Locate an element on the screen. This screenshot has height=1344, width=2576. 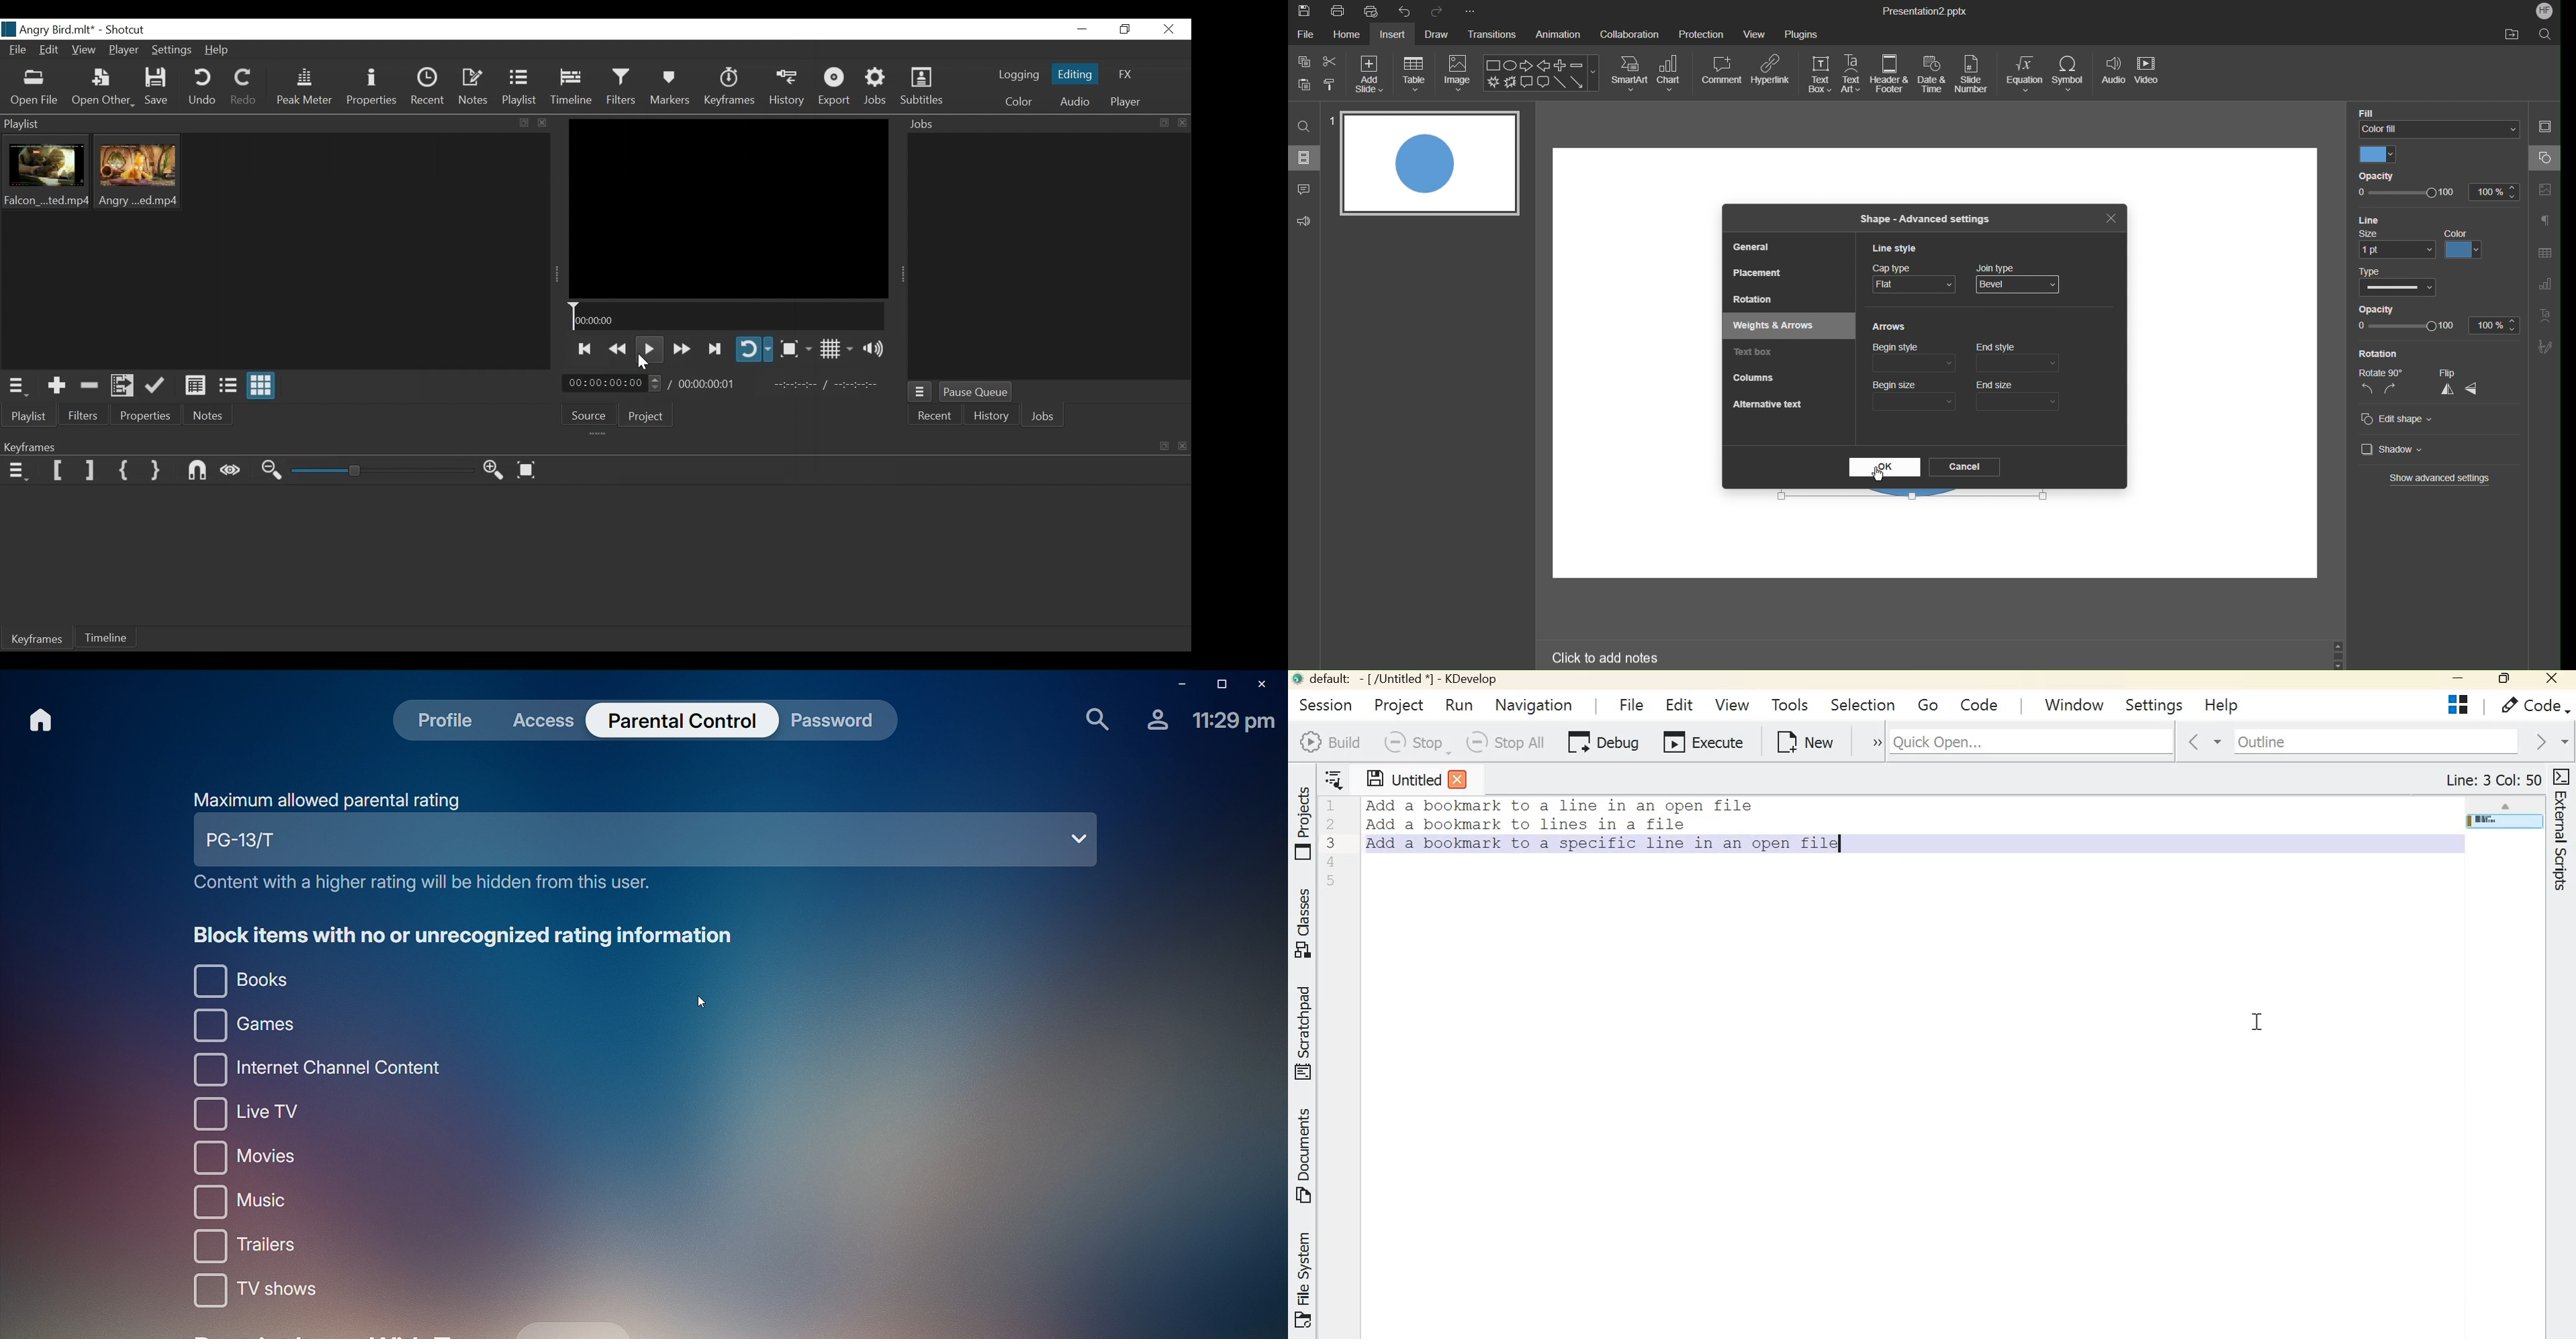
Recent is located at coordinates (937, 416).